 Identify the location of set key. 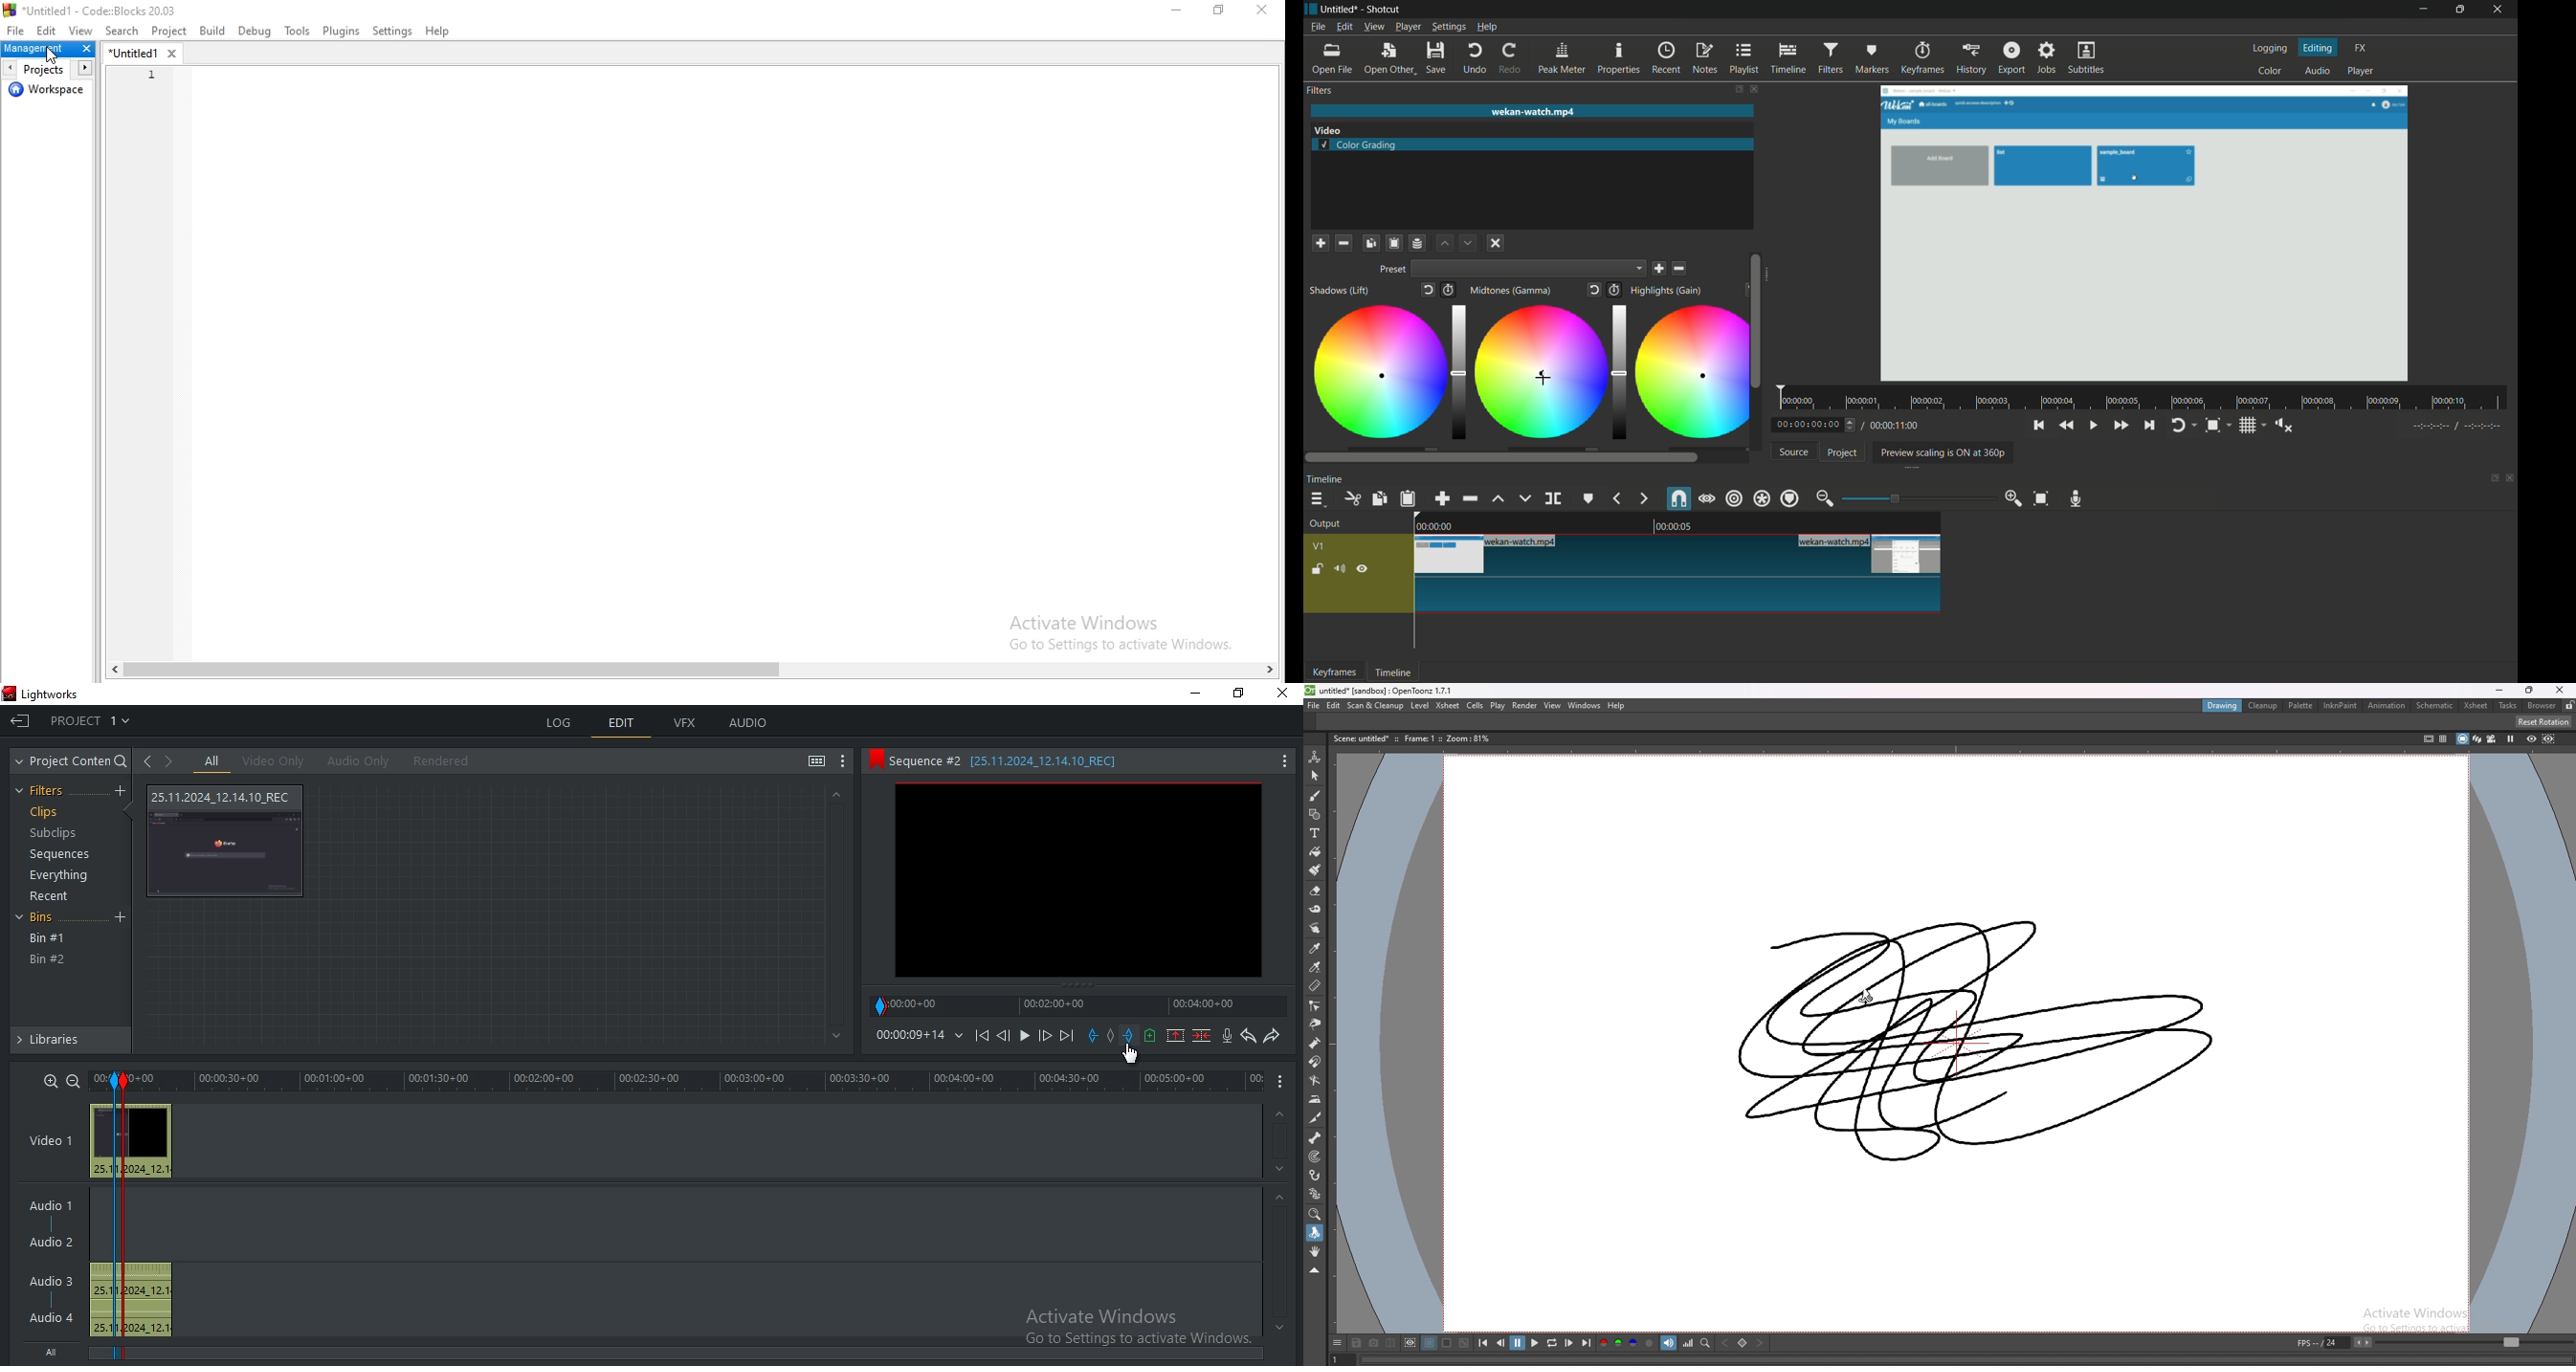
(1742, 1343).